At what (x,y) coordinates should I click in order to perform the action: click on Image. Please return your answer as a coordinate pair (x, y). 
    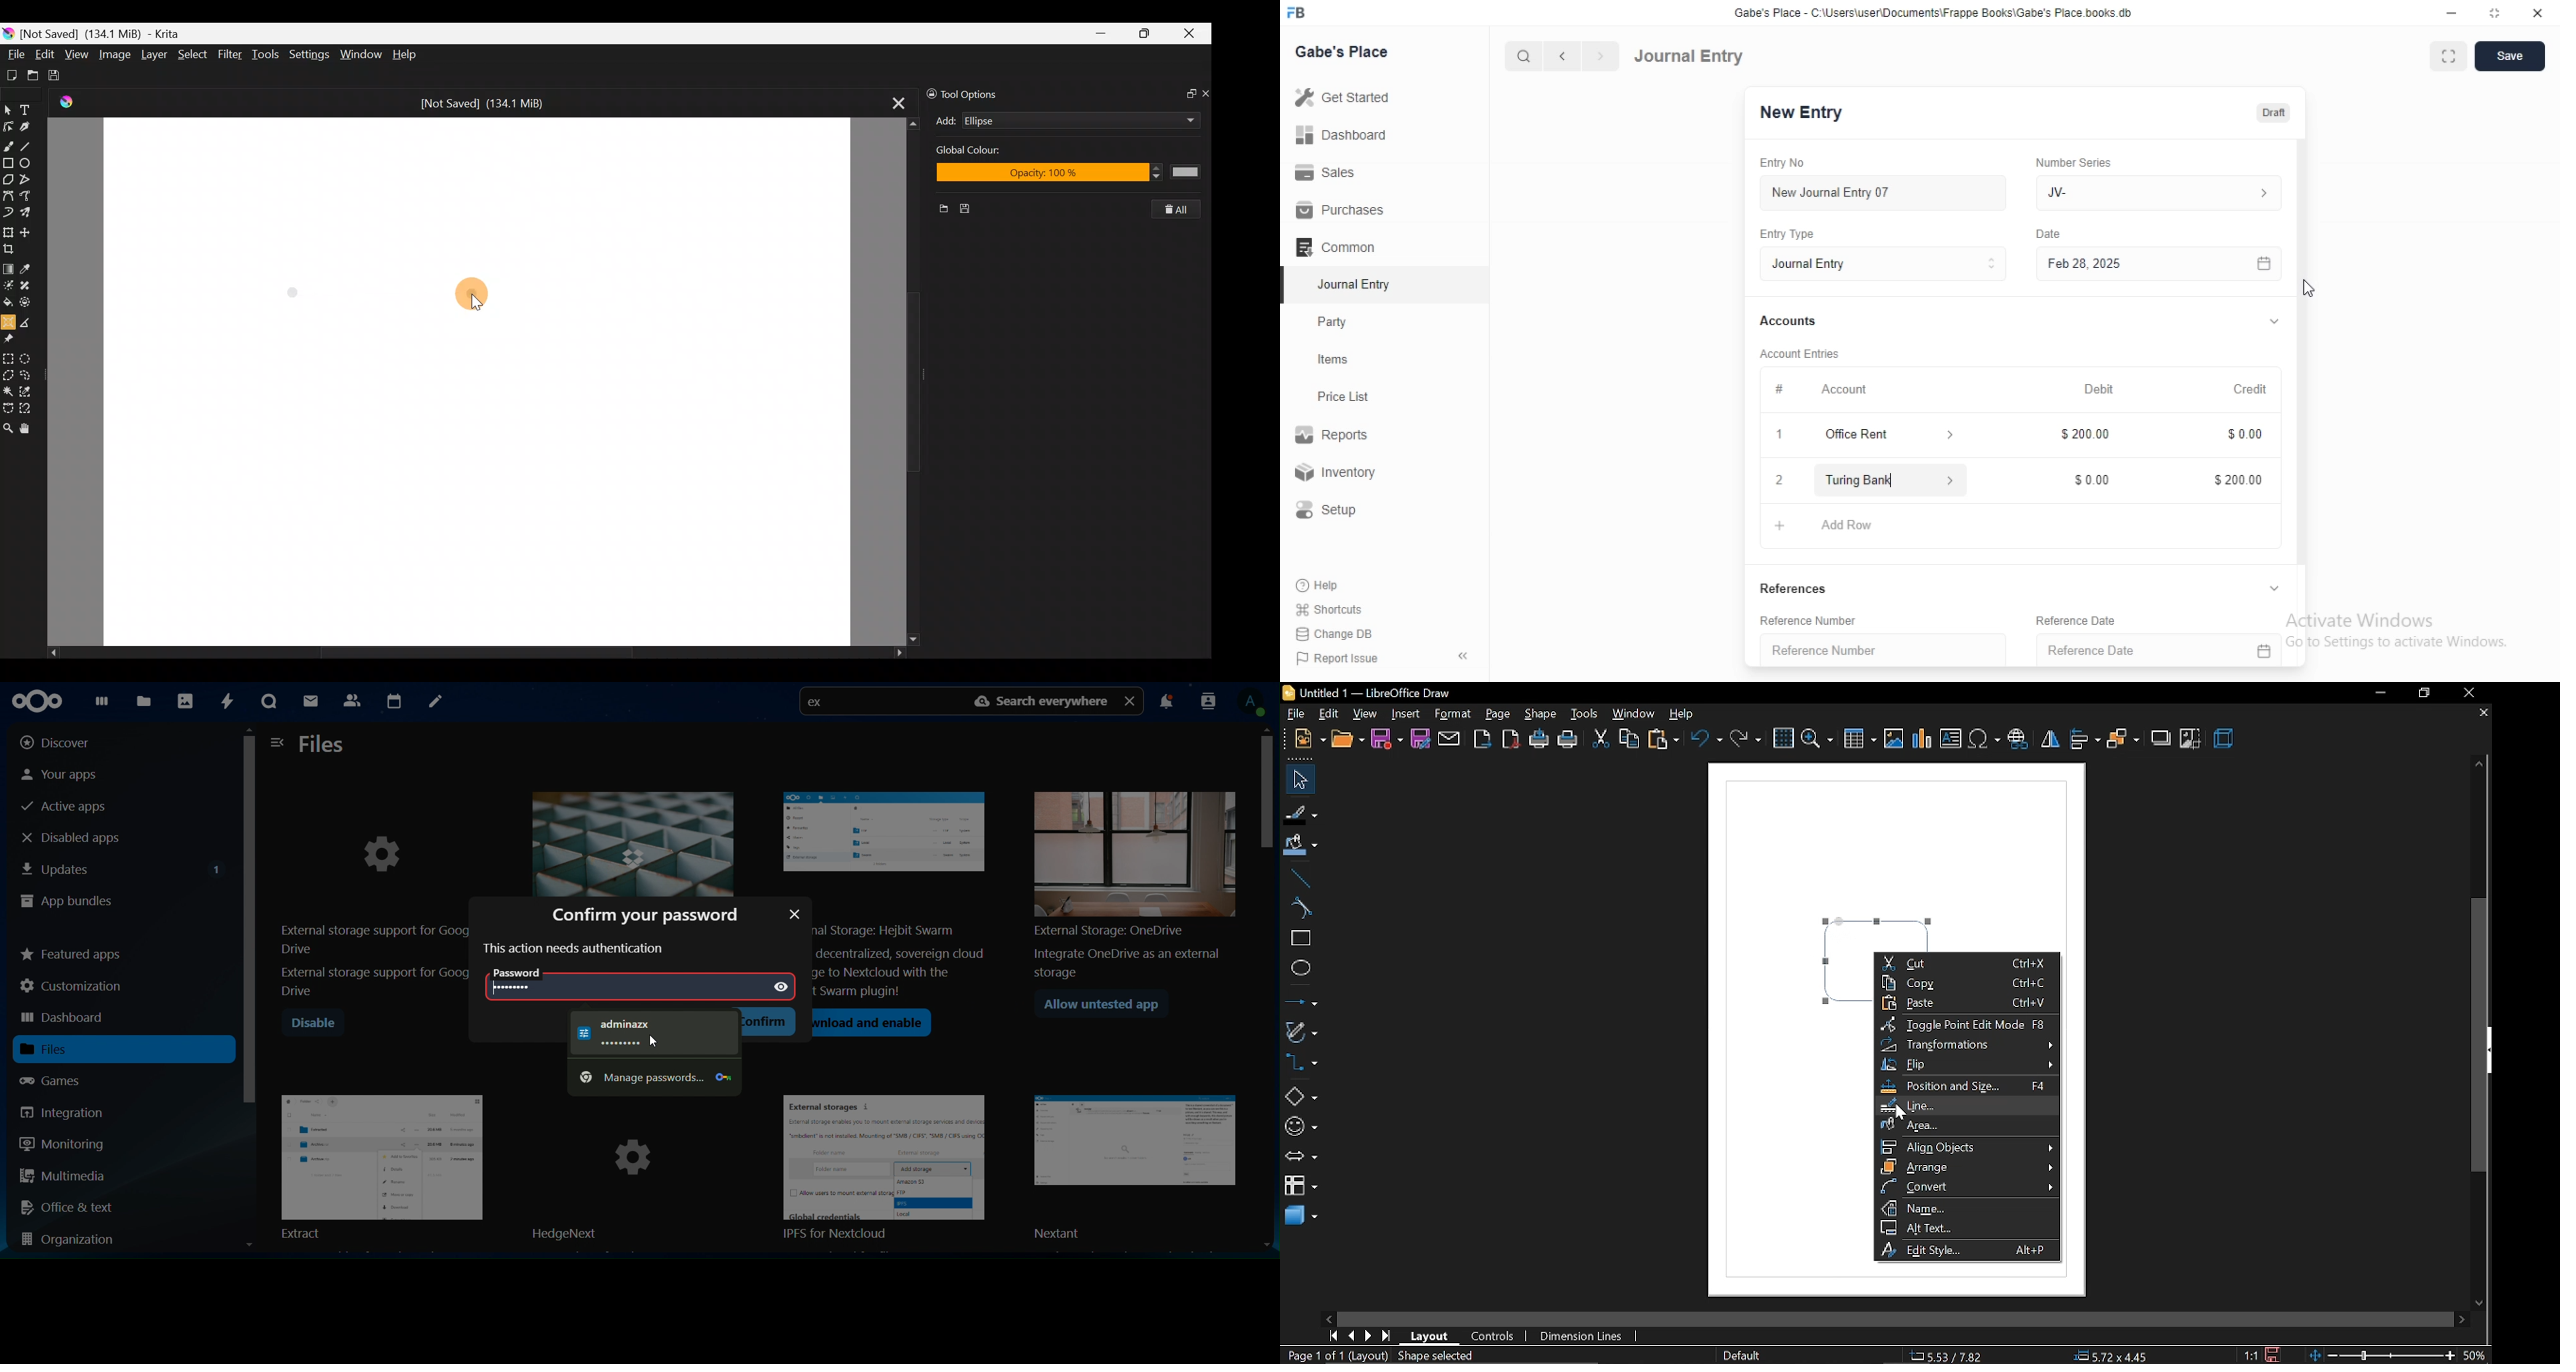
    Looking at the image, I should click on (116, 54).